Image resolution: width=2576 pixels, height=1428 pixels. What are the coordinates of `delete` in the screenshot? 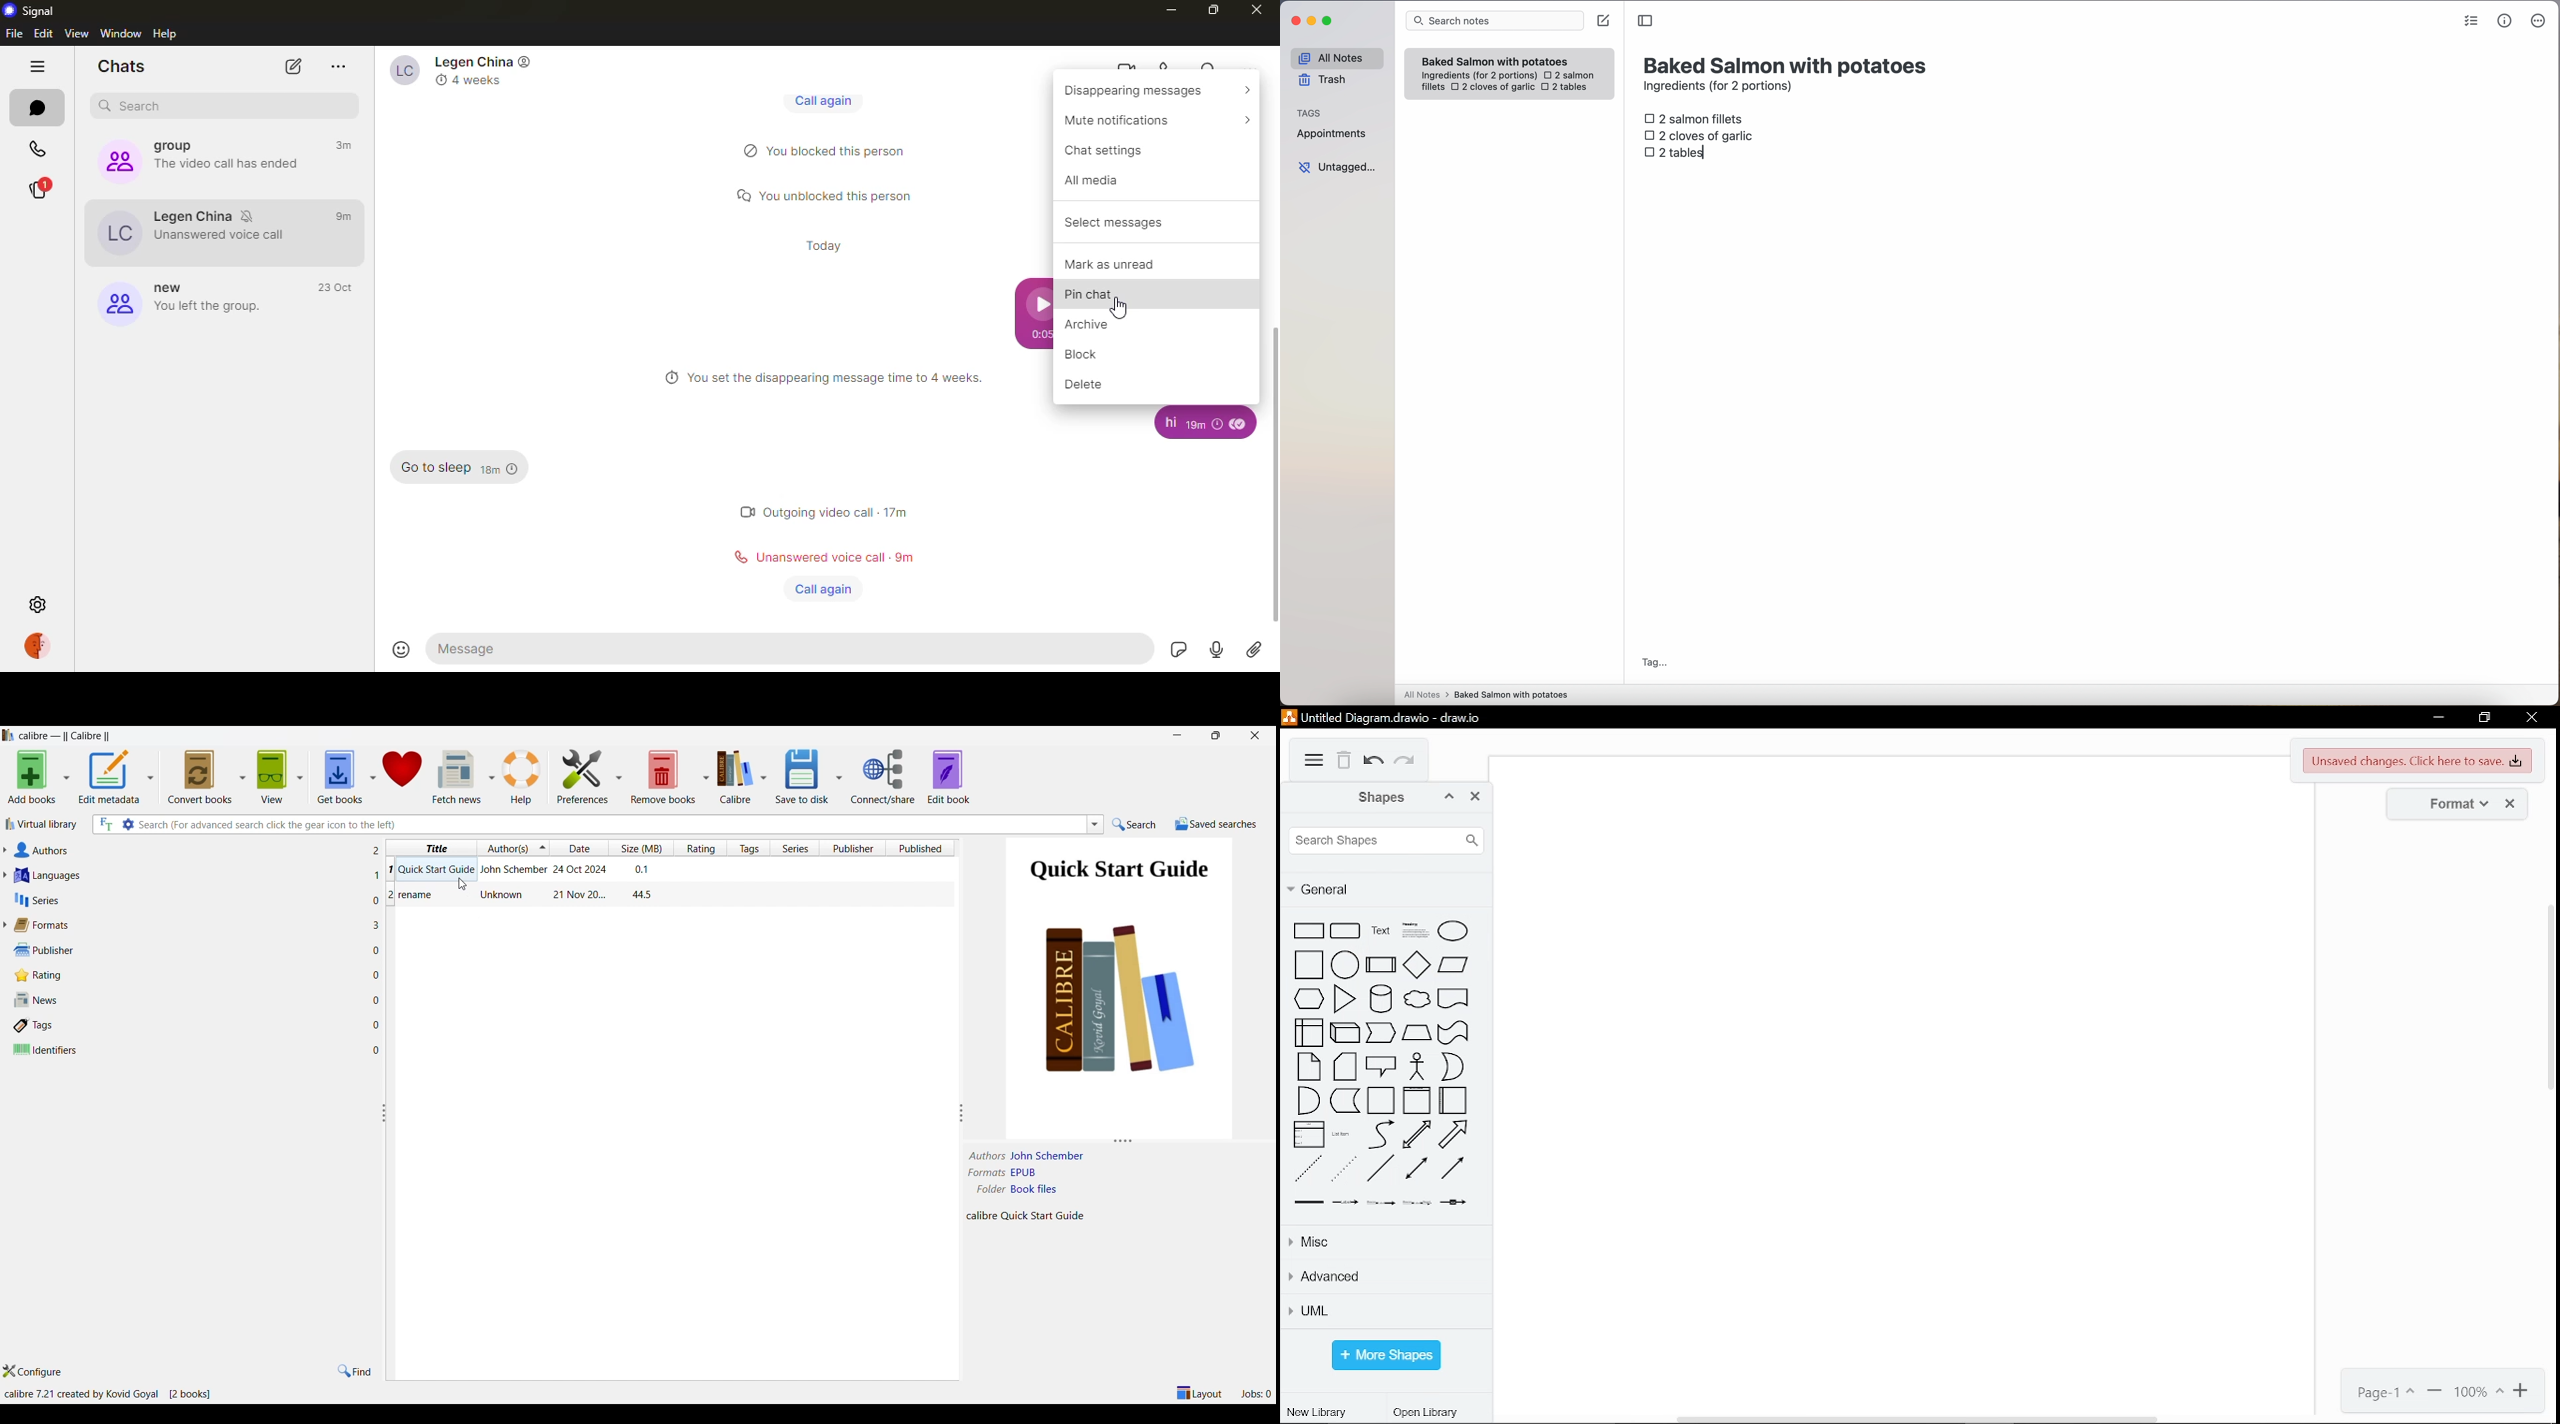 It's located at (1345, 761).